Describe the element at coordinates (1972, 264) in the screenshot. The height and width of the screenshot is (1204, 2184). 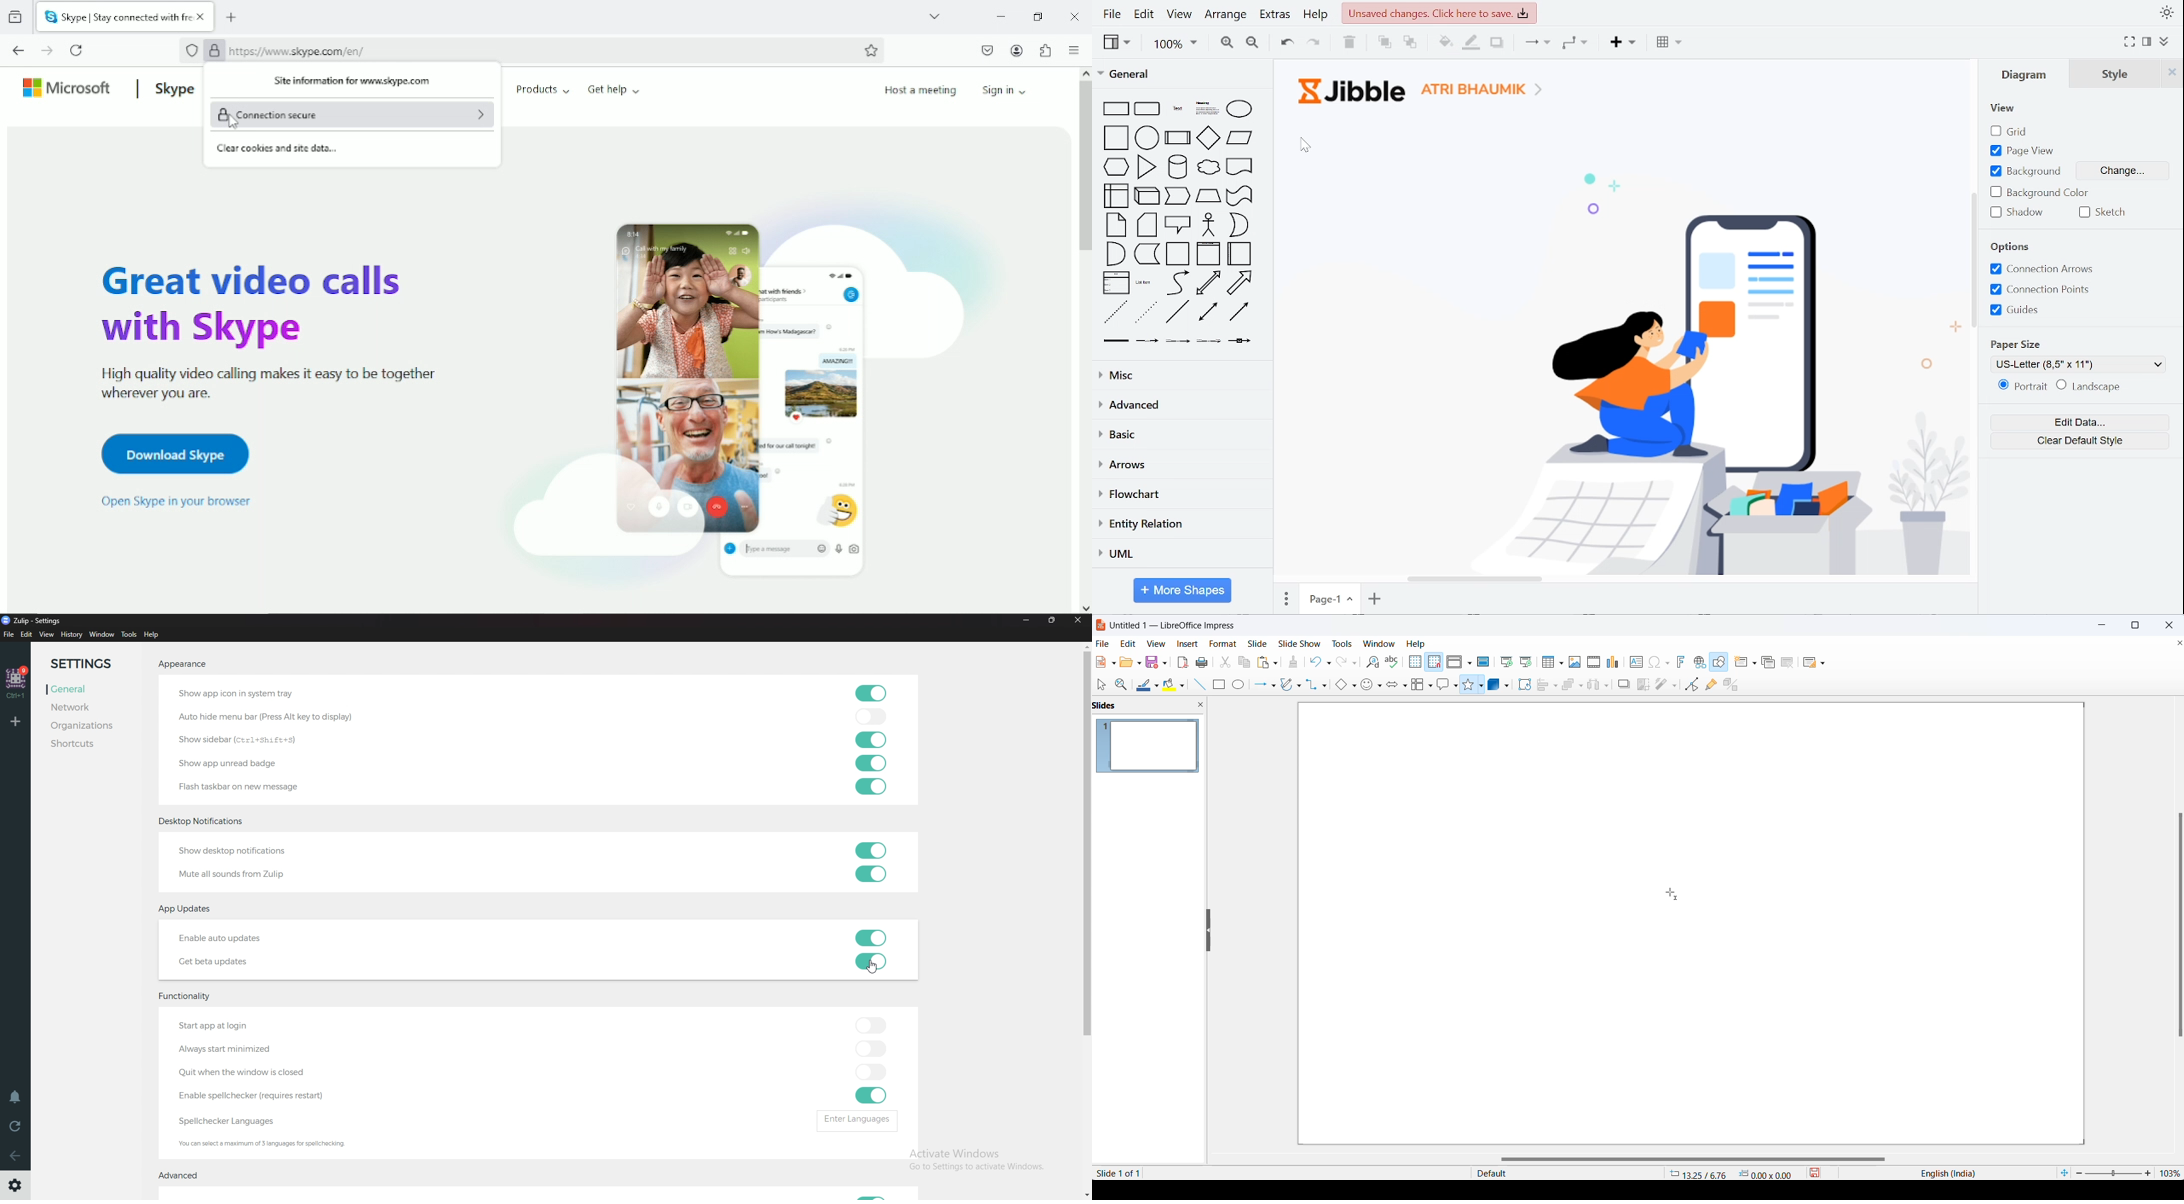
I see `vertical scrollbar` at that location.